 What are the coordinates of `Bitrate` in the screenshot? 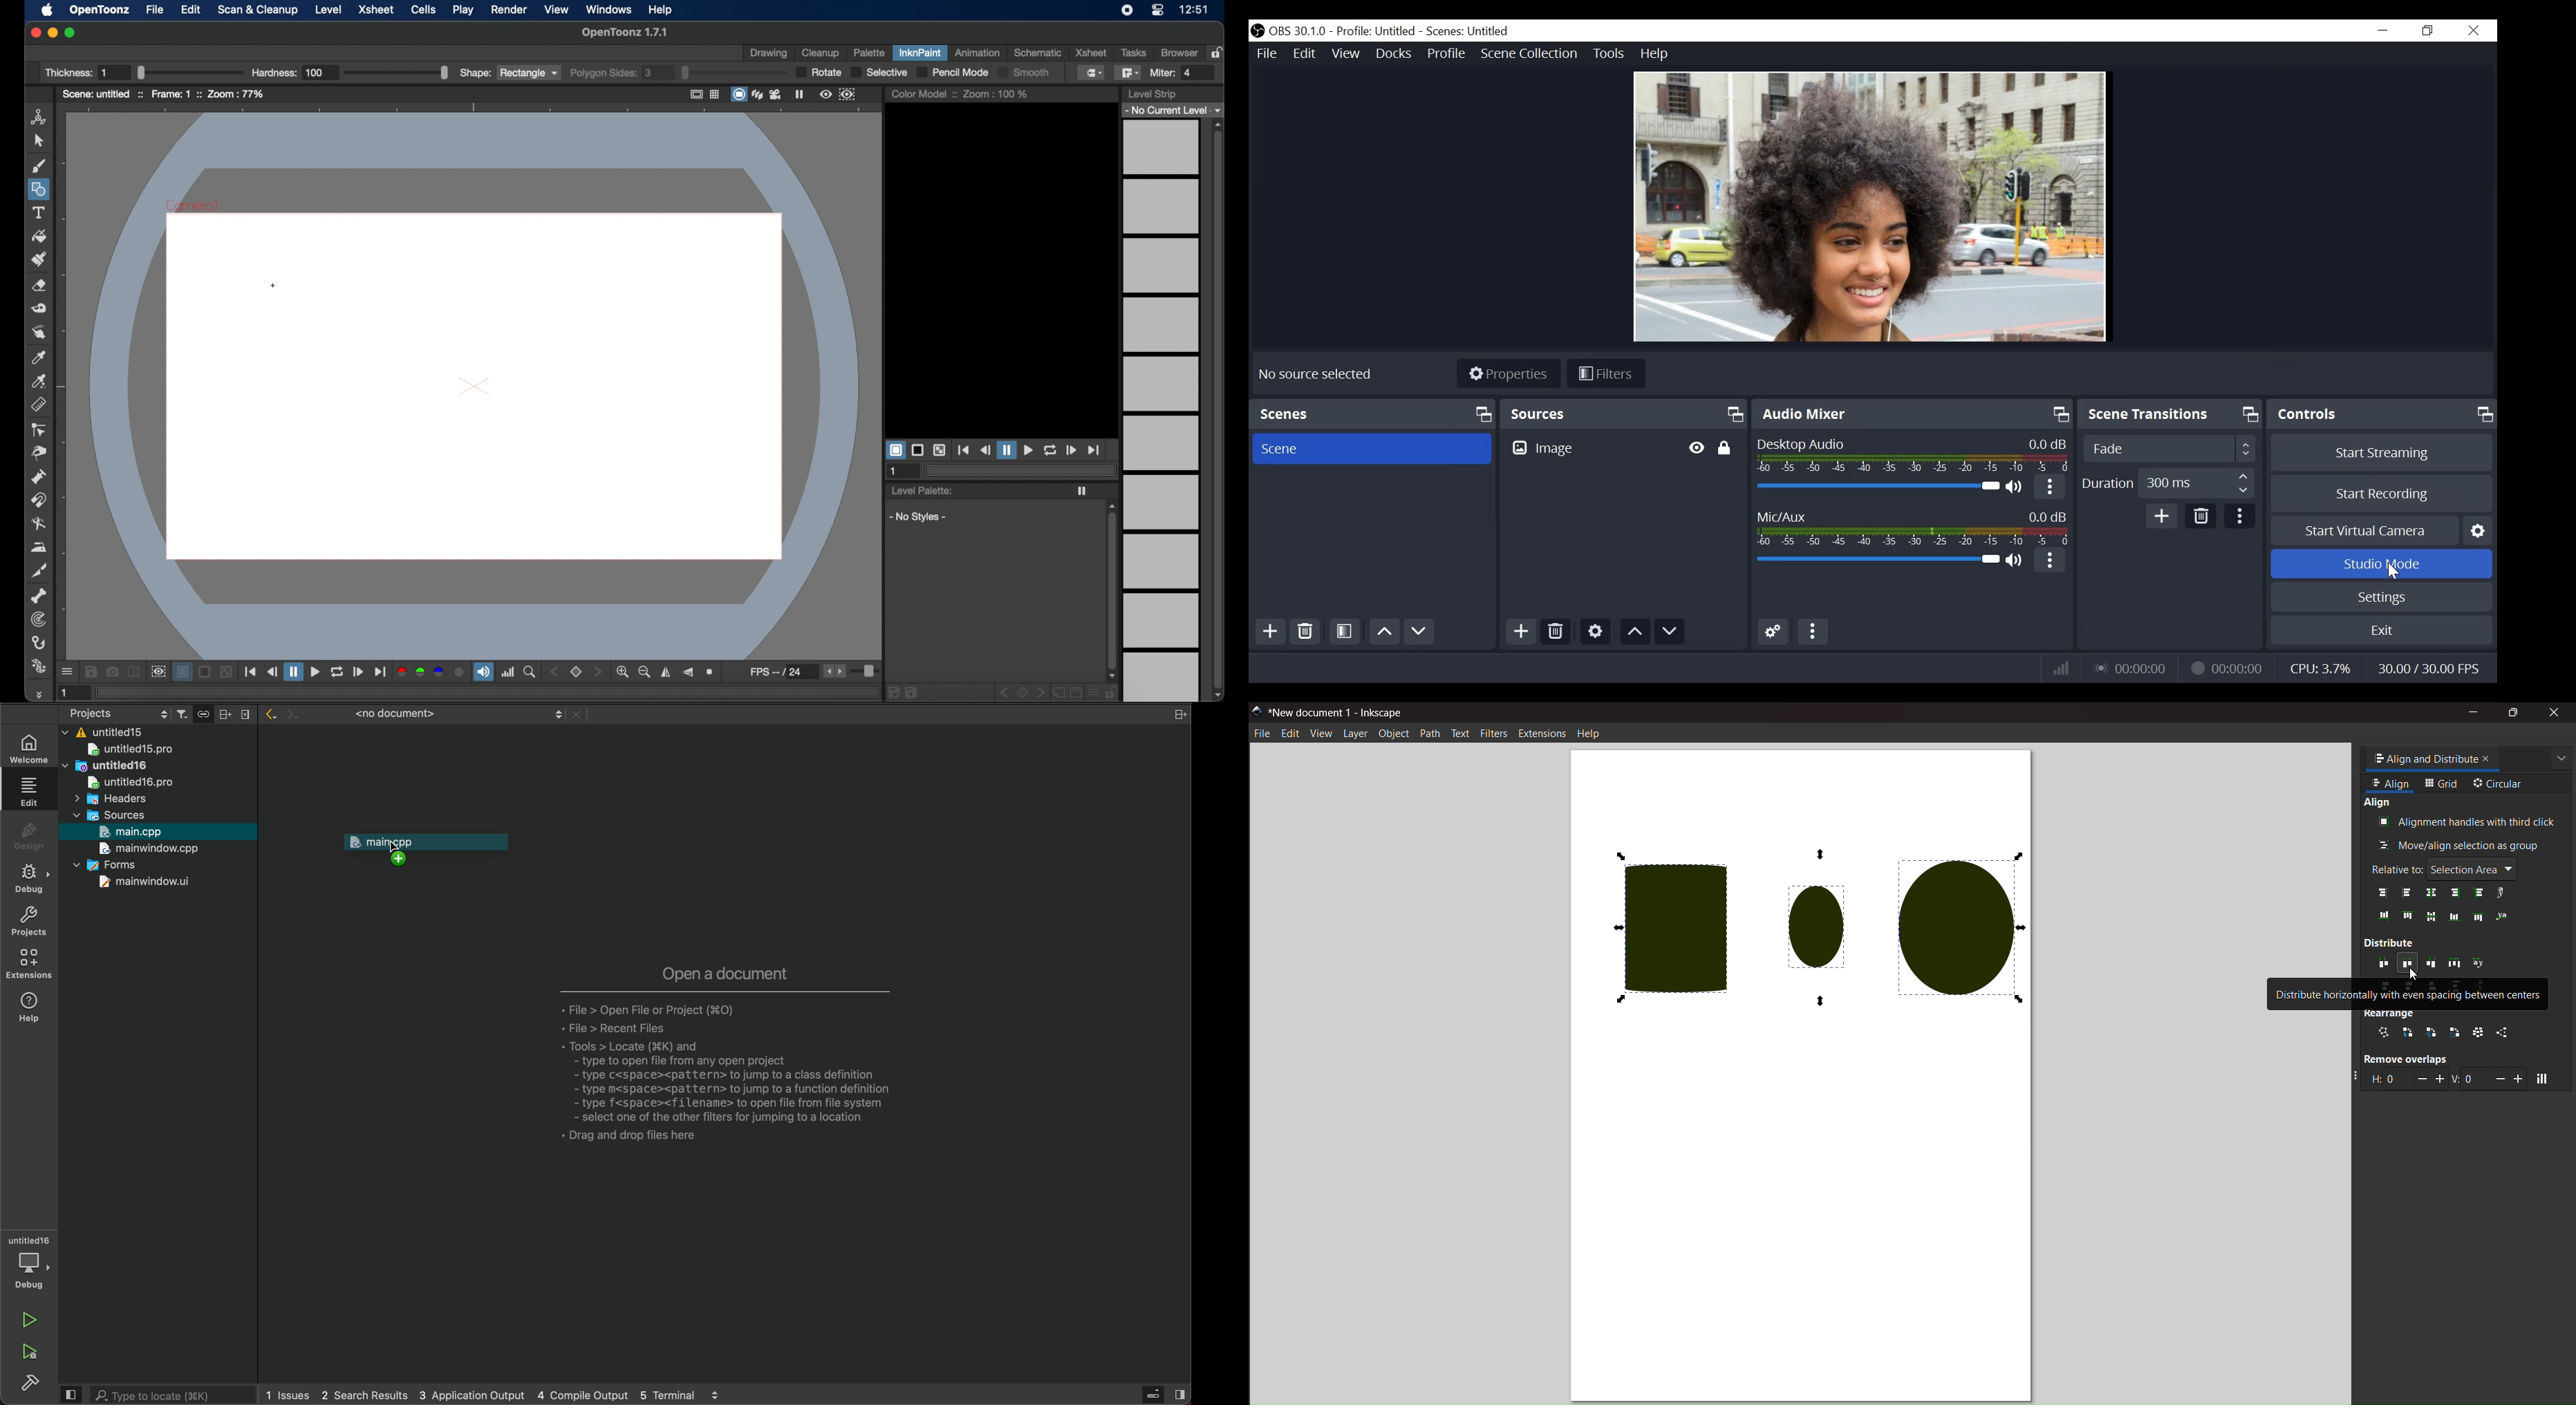 It's located at (2065, 669).